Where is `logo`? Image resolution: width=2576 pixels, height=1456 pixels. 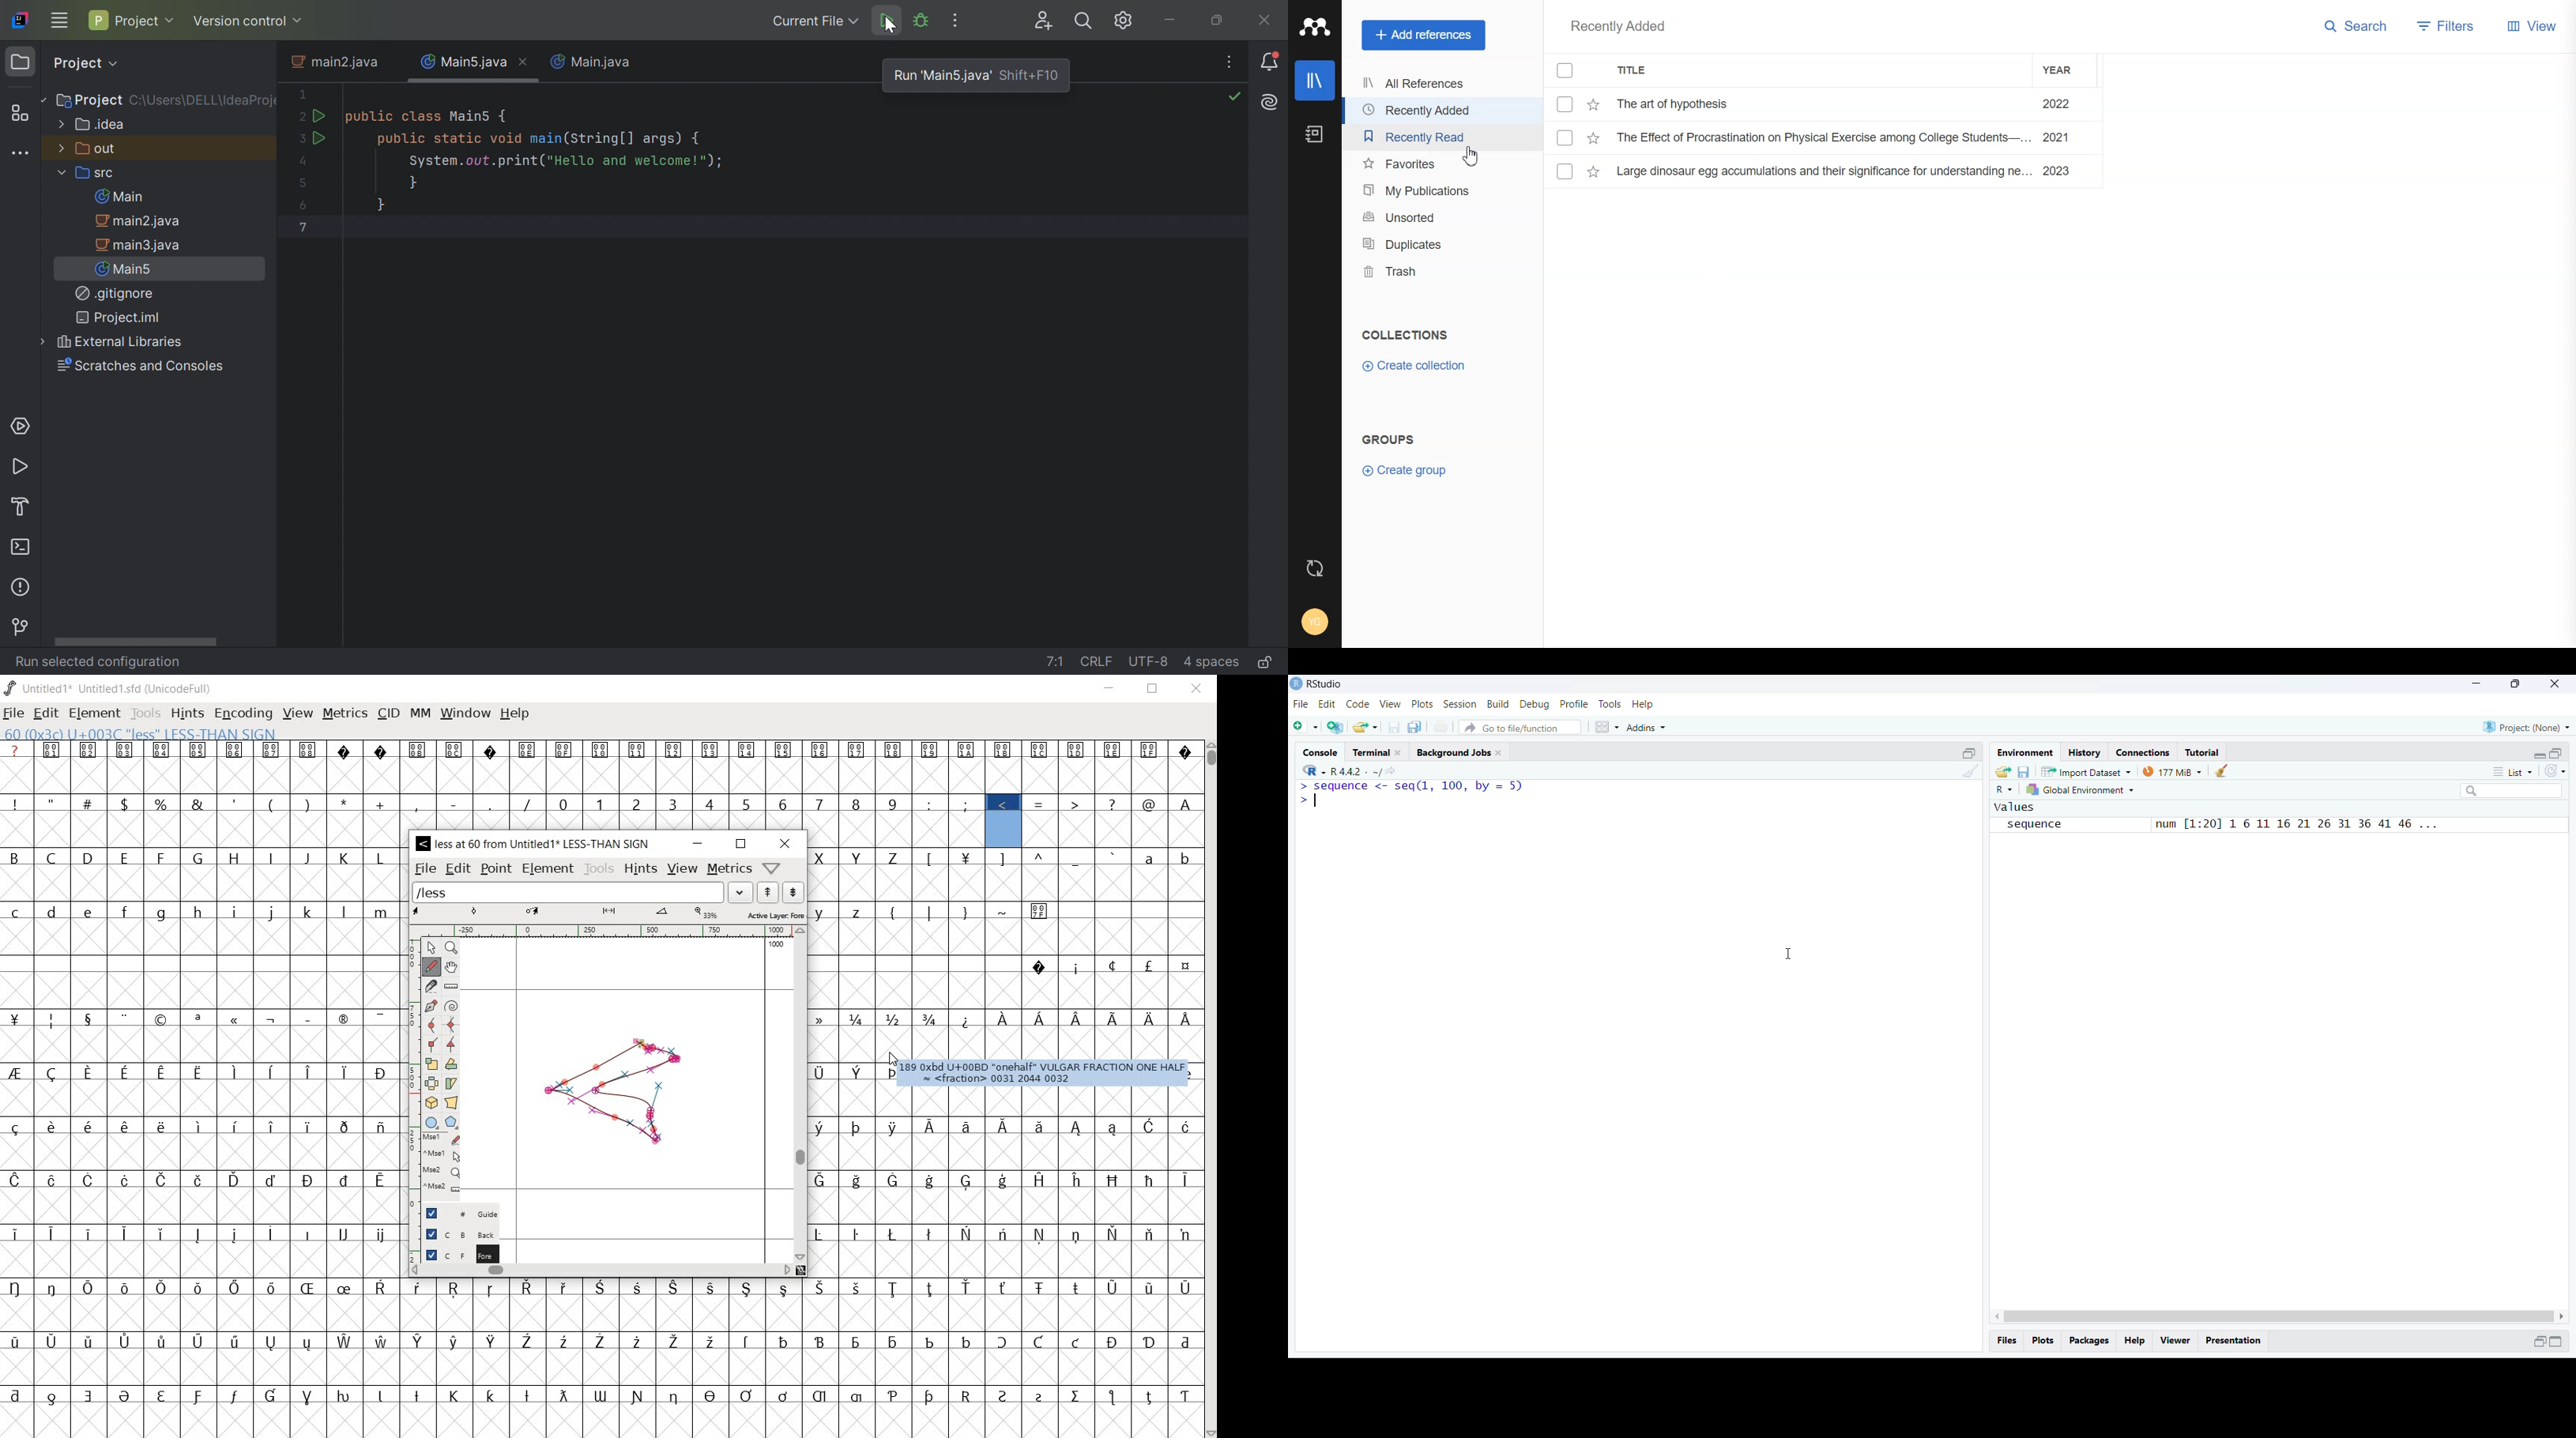
logo is located at coordinates (1296, 683).